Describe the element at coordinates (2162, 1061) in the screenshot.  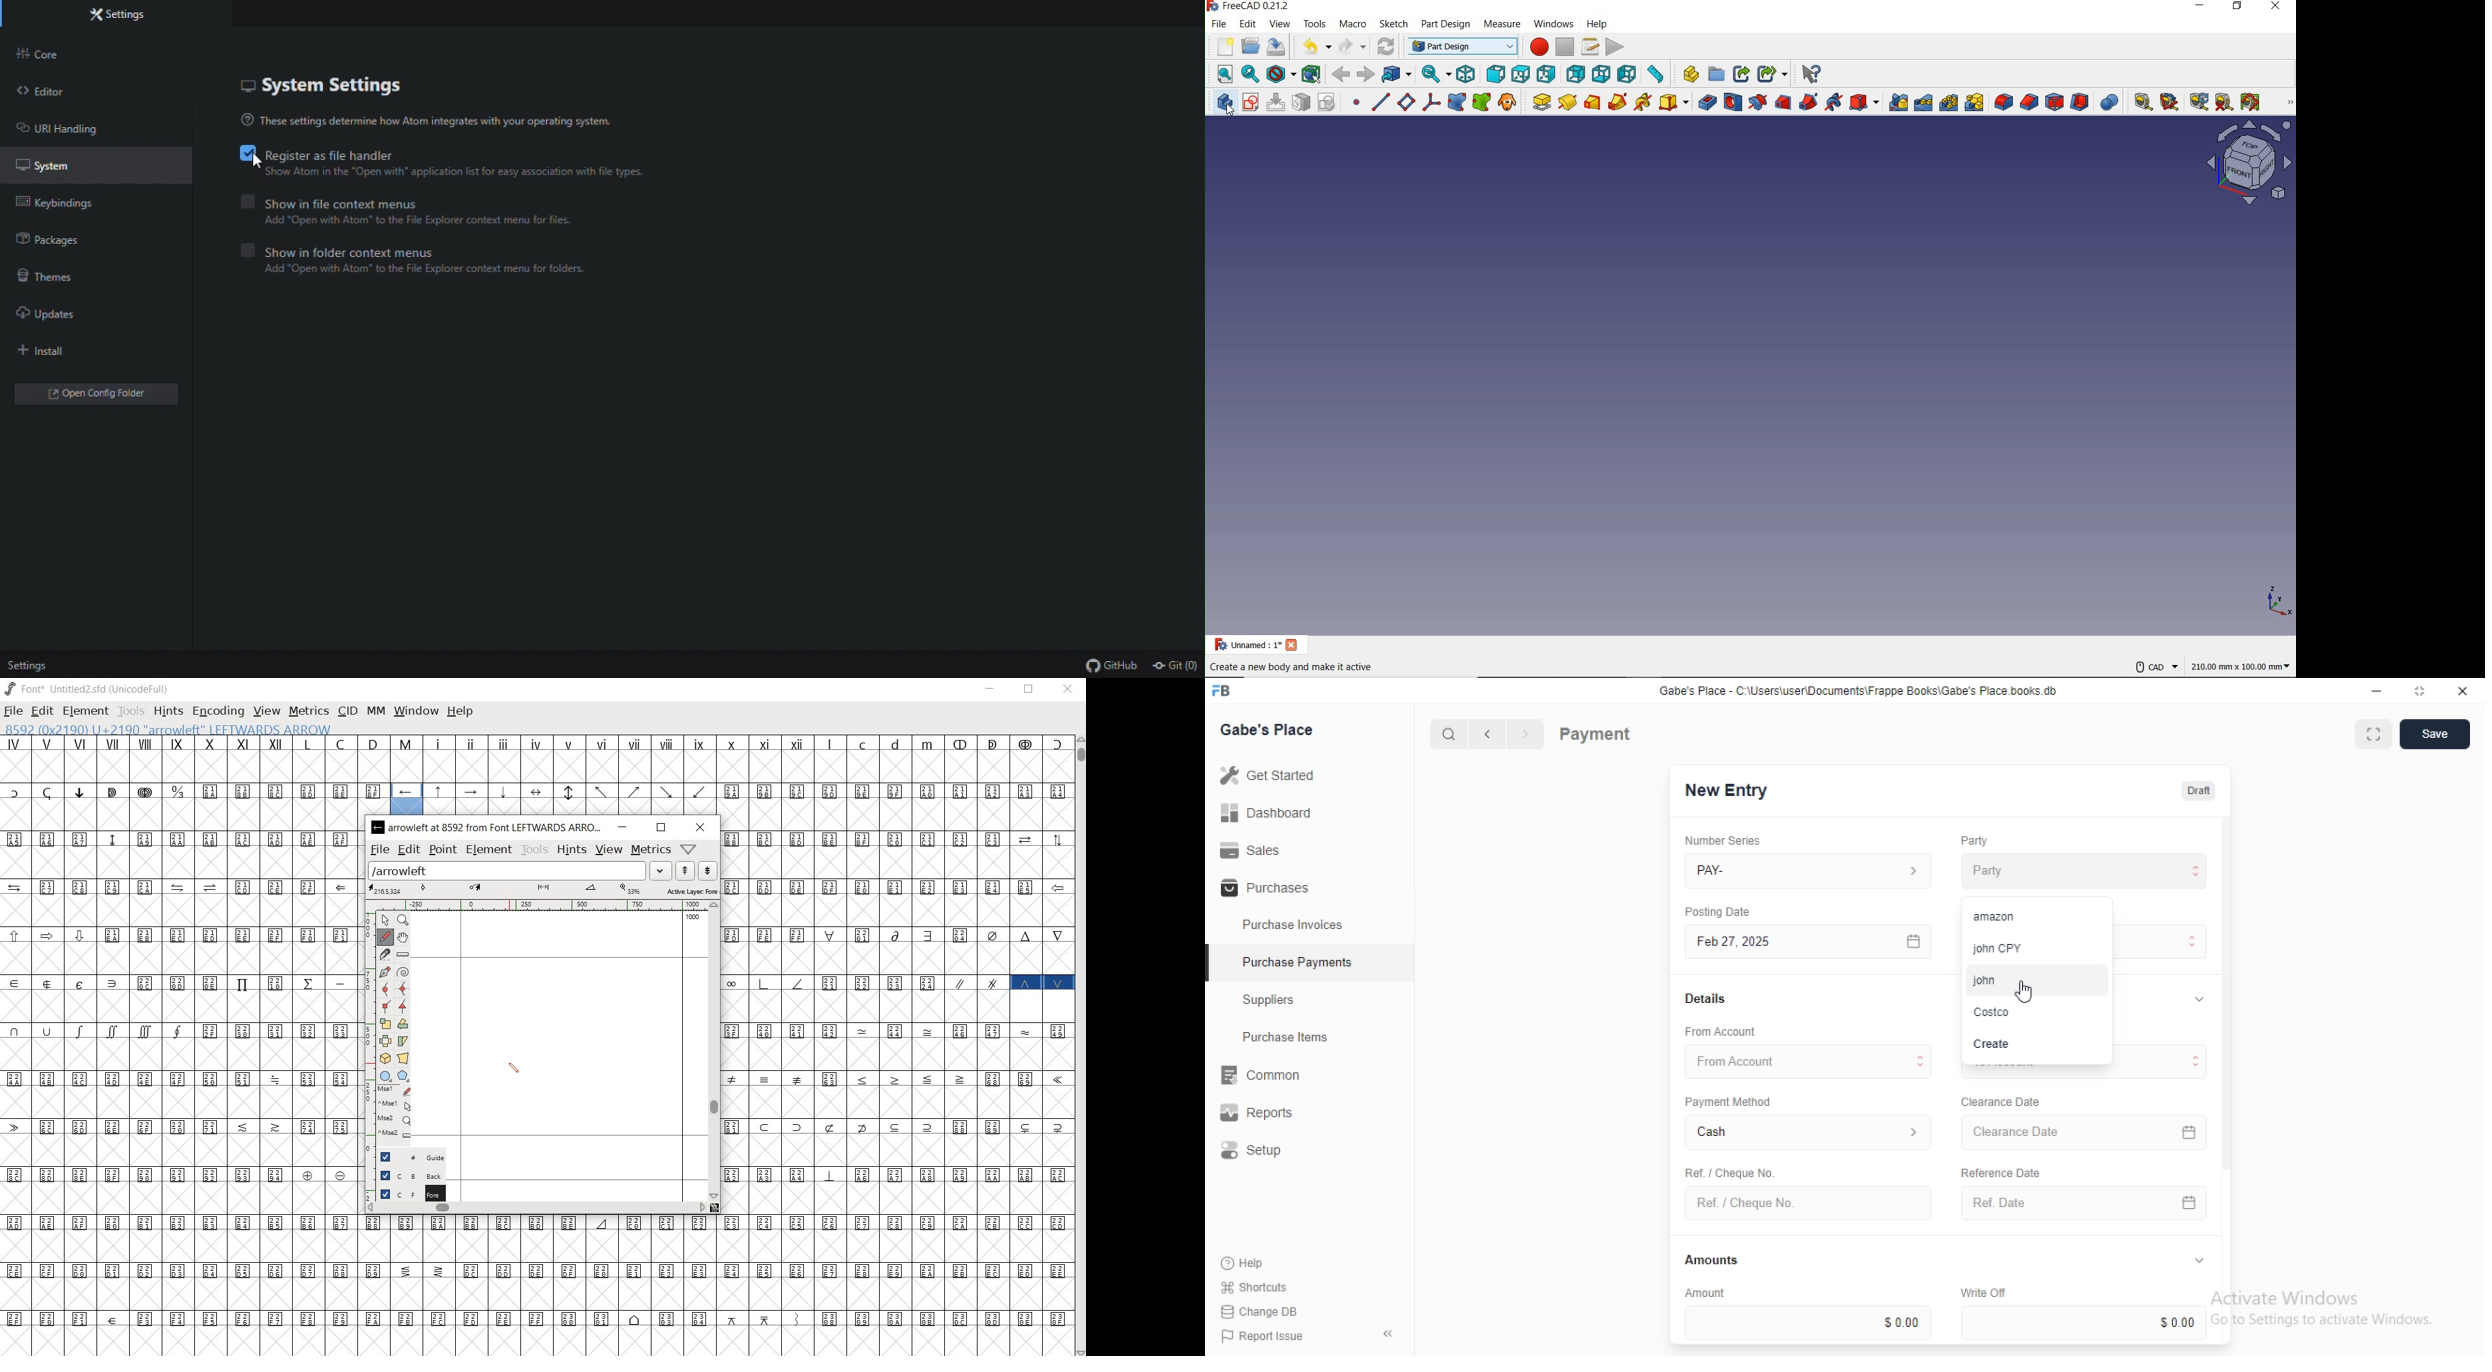
I see `To Account` at that location.